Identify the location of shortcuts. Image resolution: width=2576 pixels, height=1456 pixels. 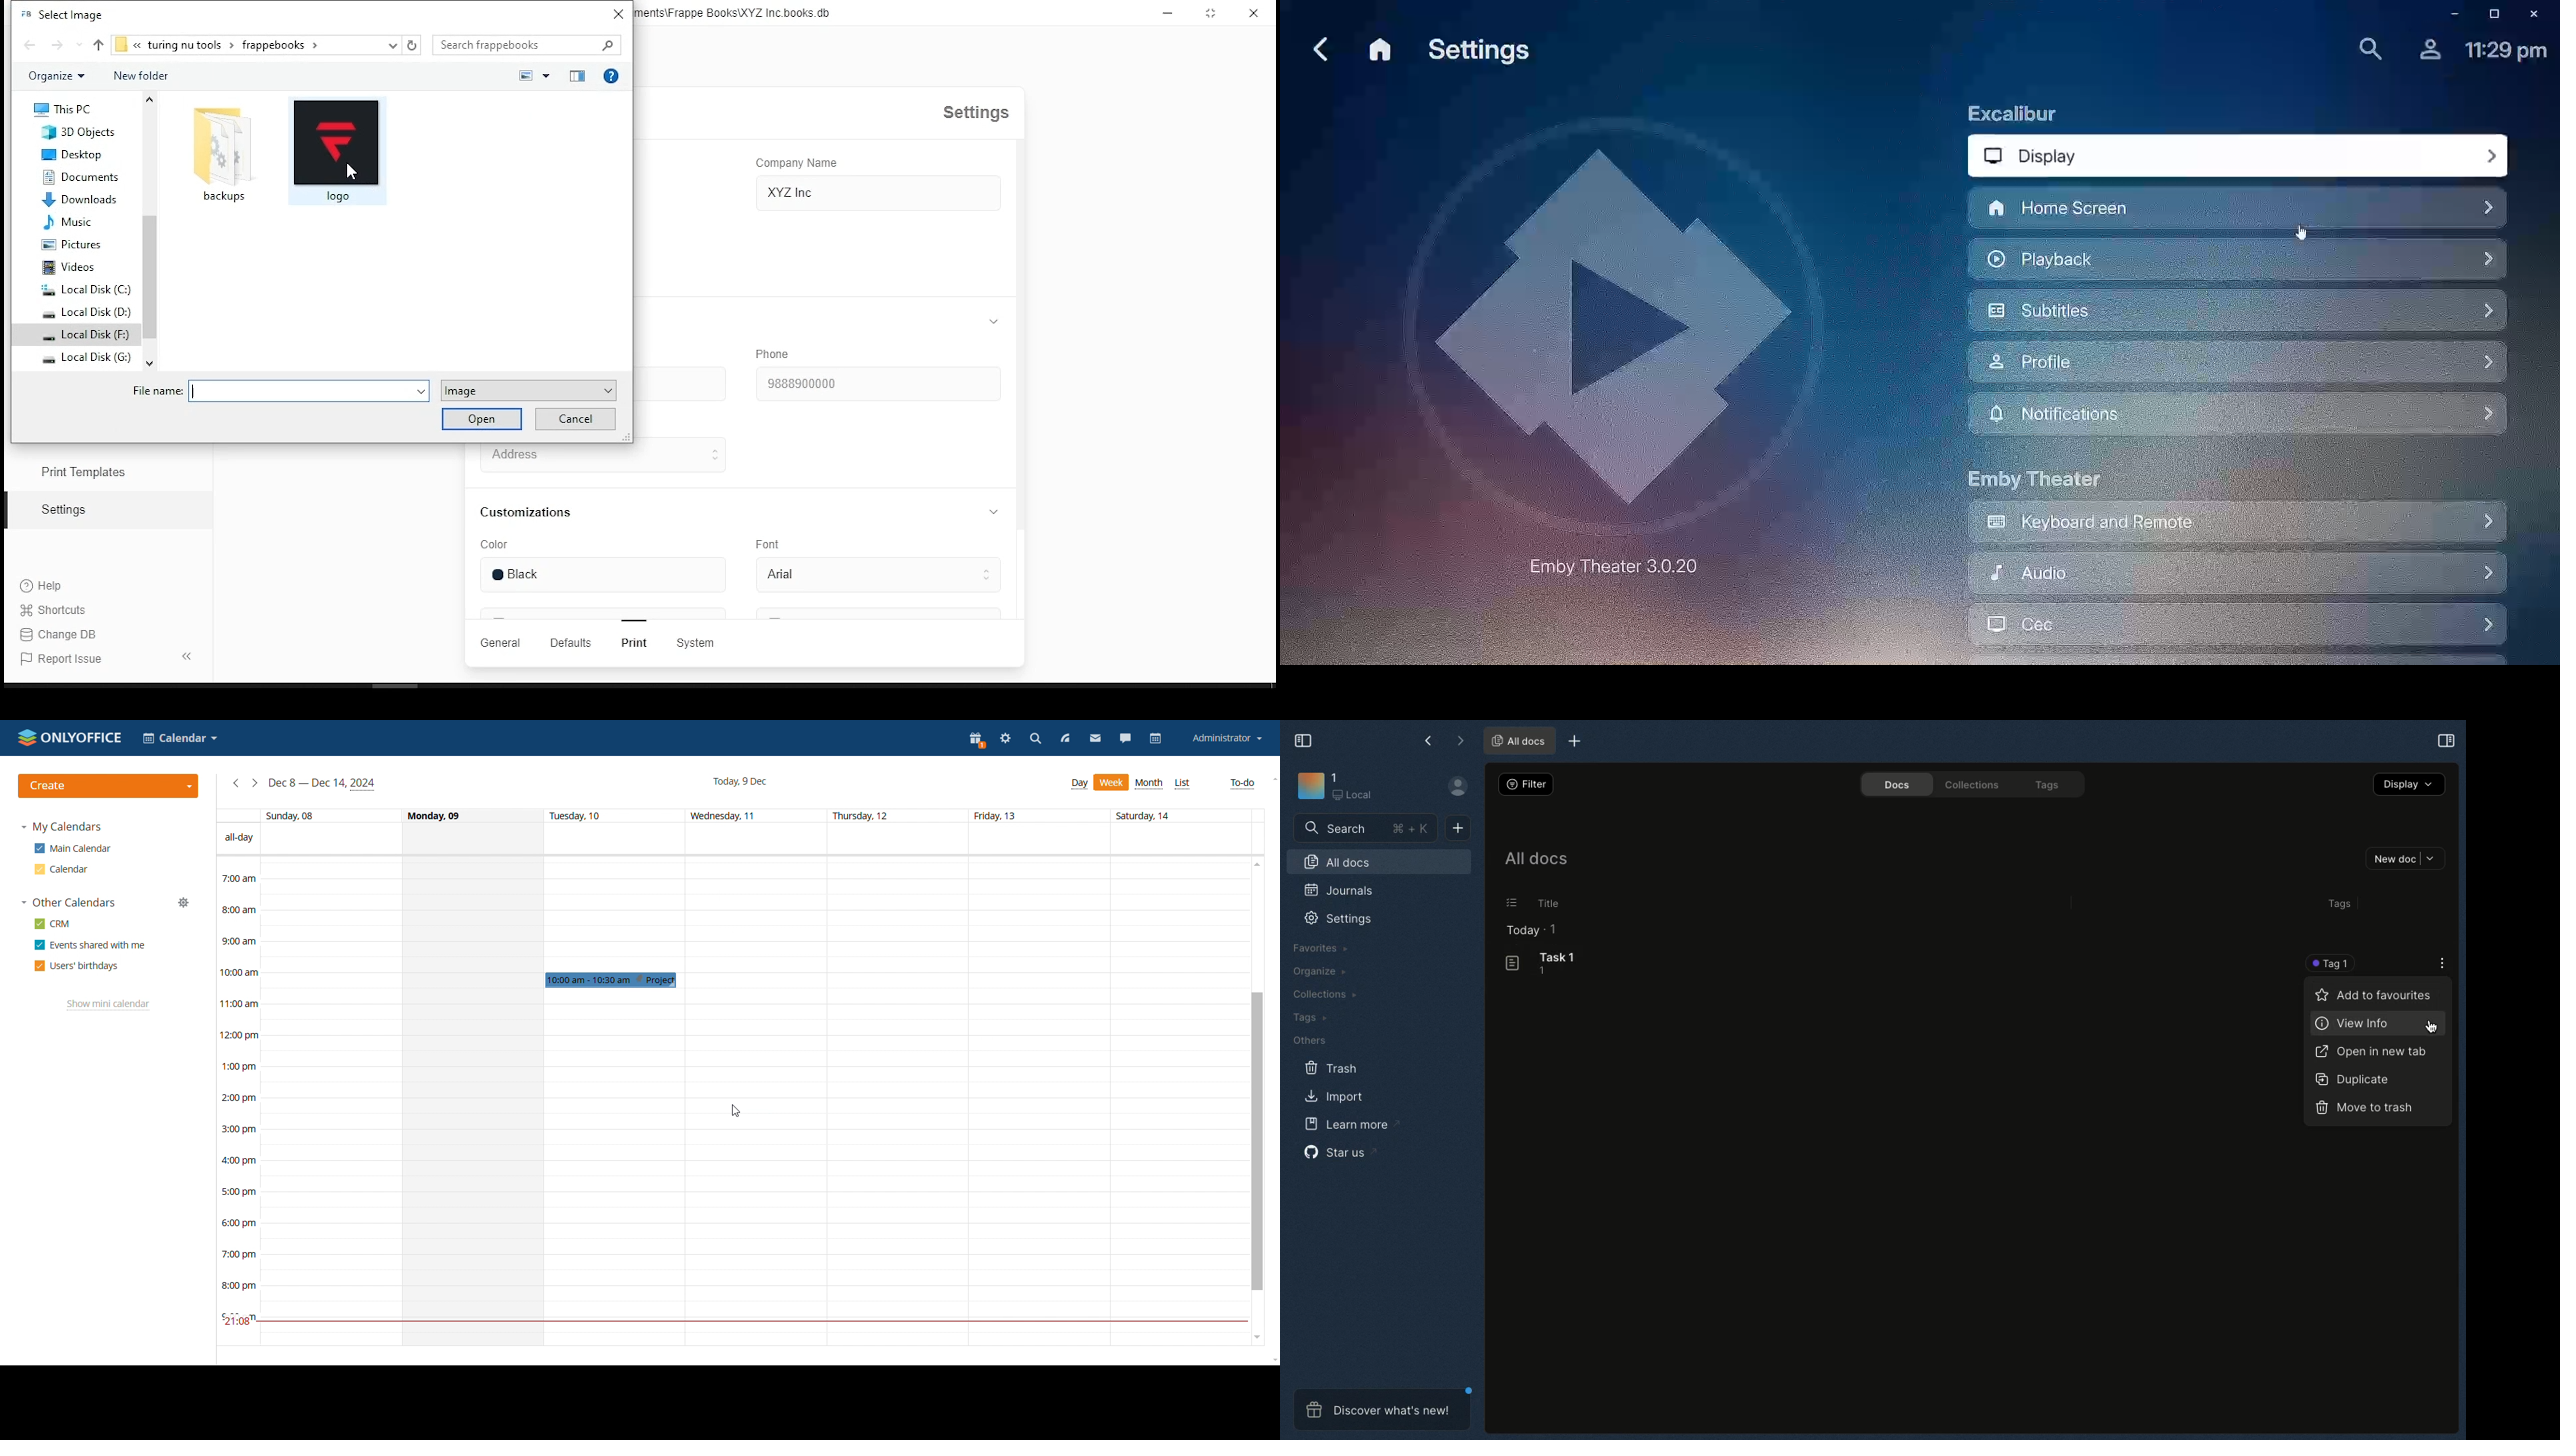
(58, 611).